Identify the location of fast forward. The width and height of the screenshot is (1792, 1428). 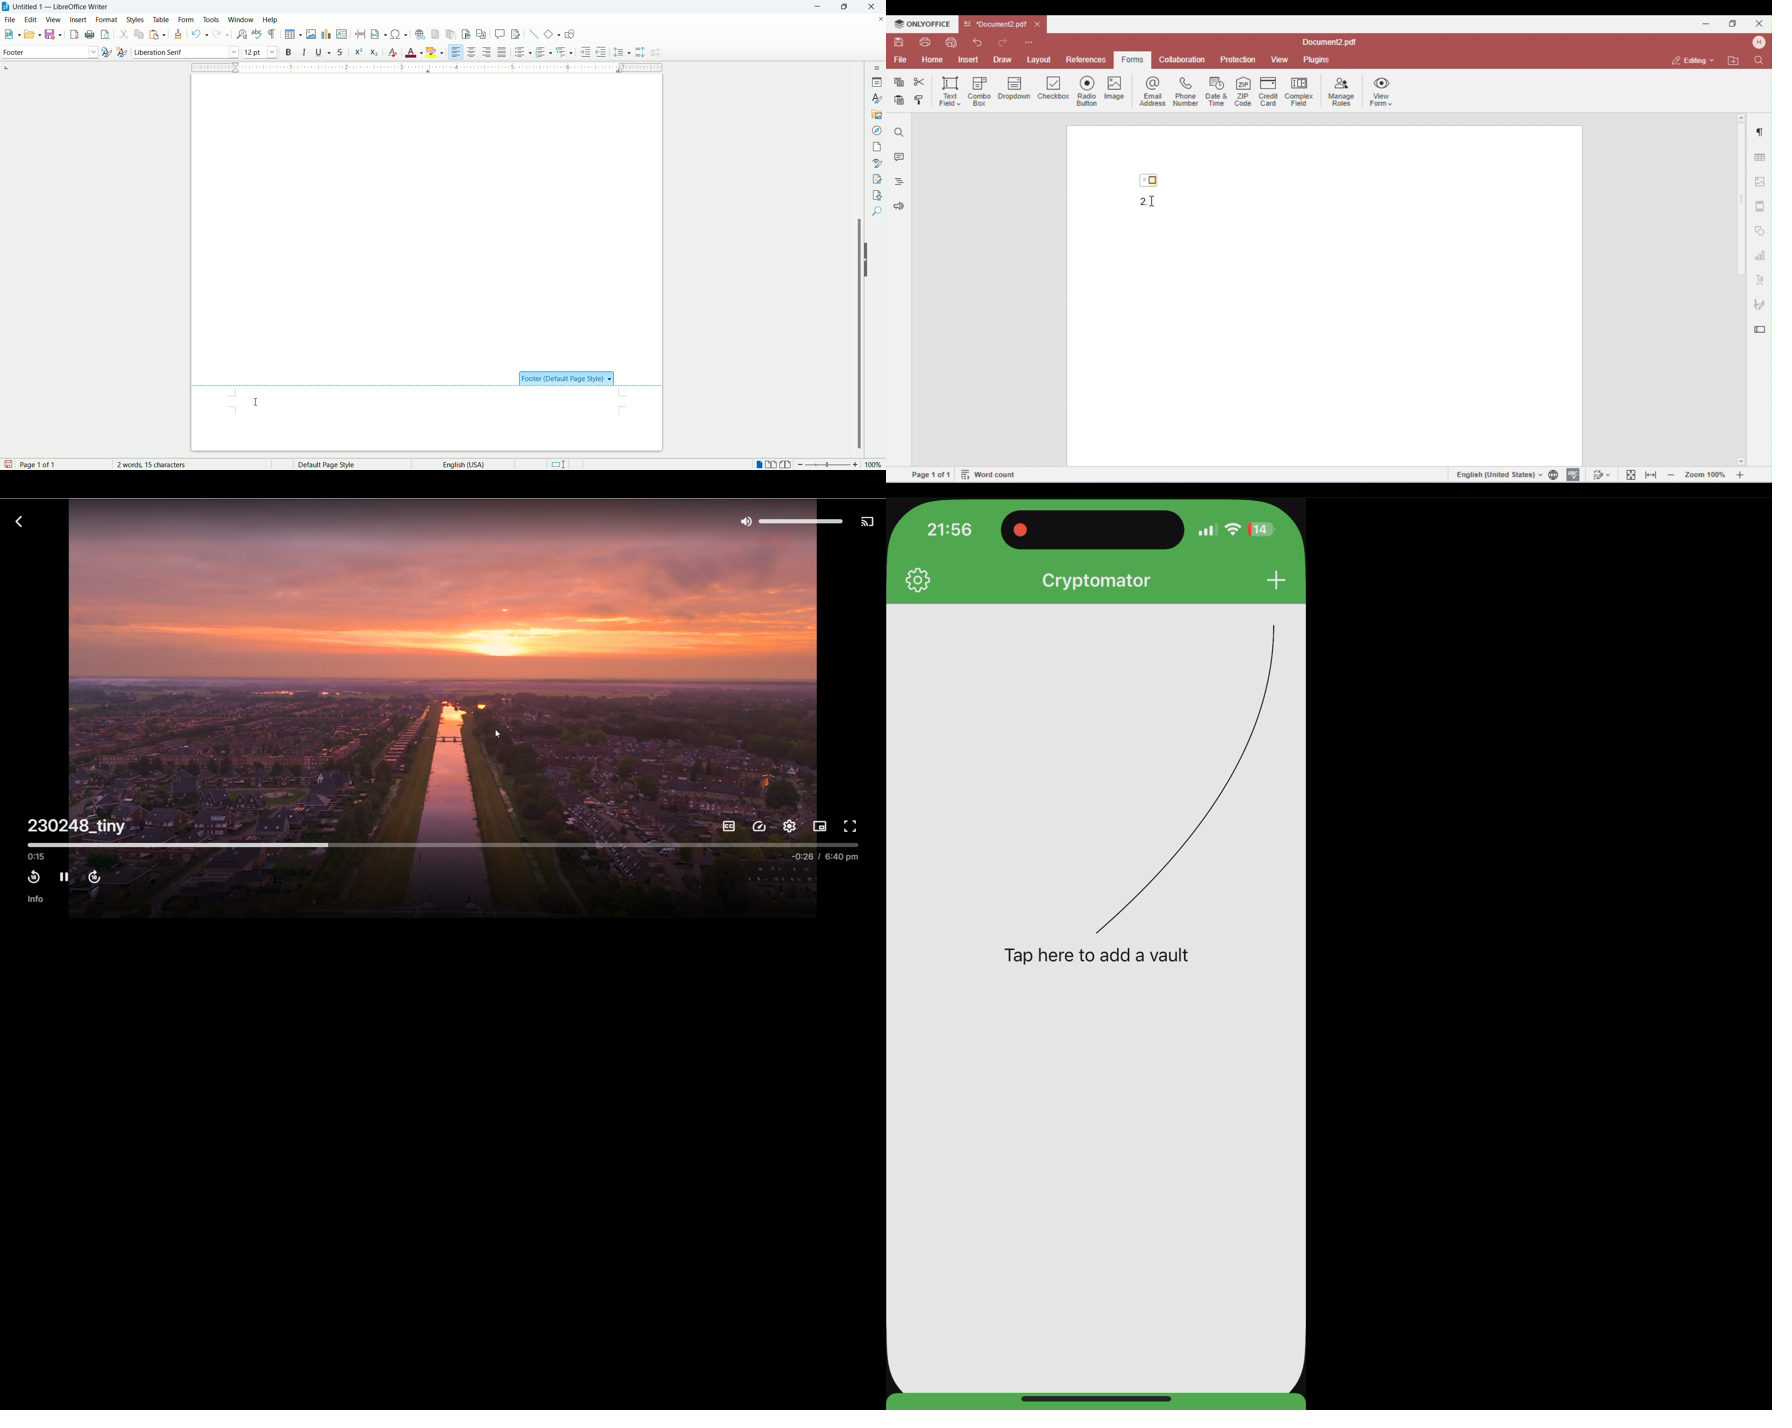
(96, 877).